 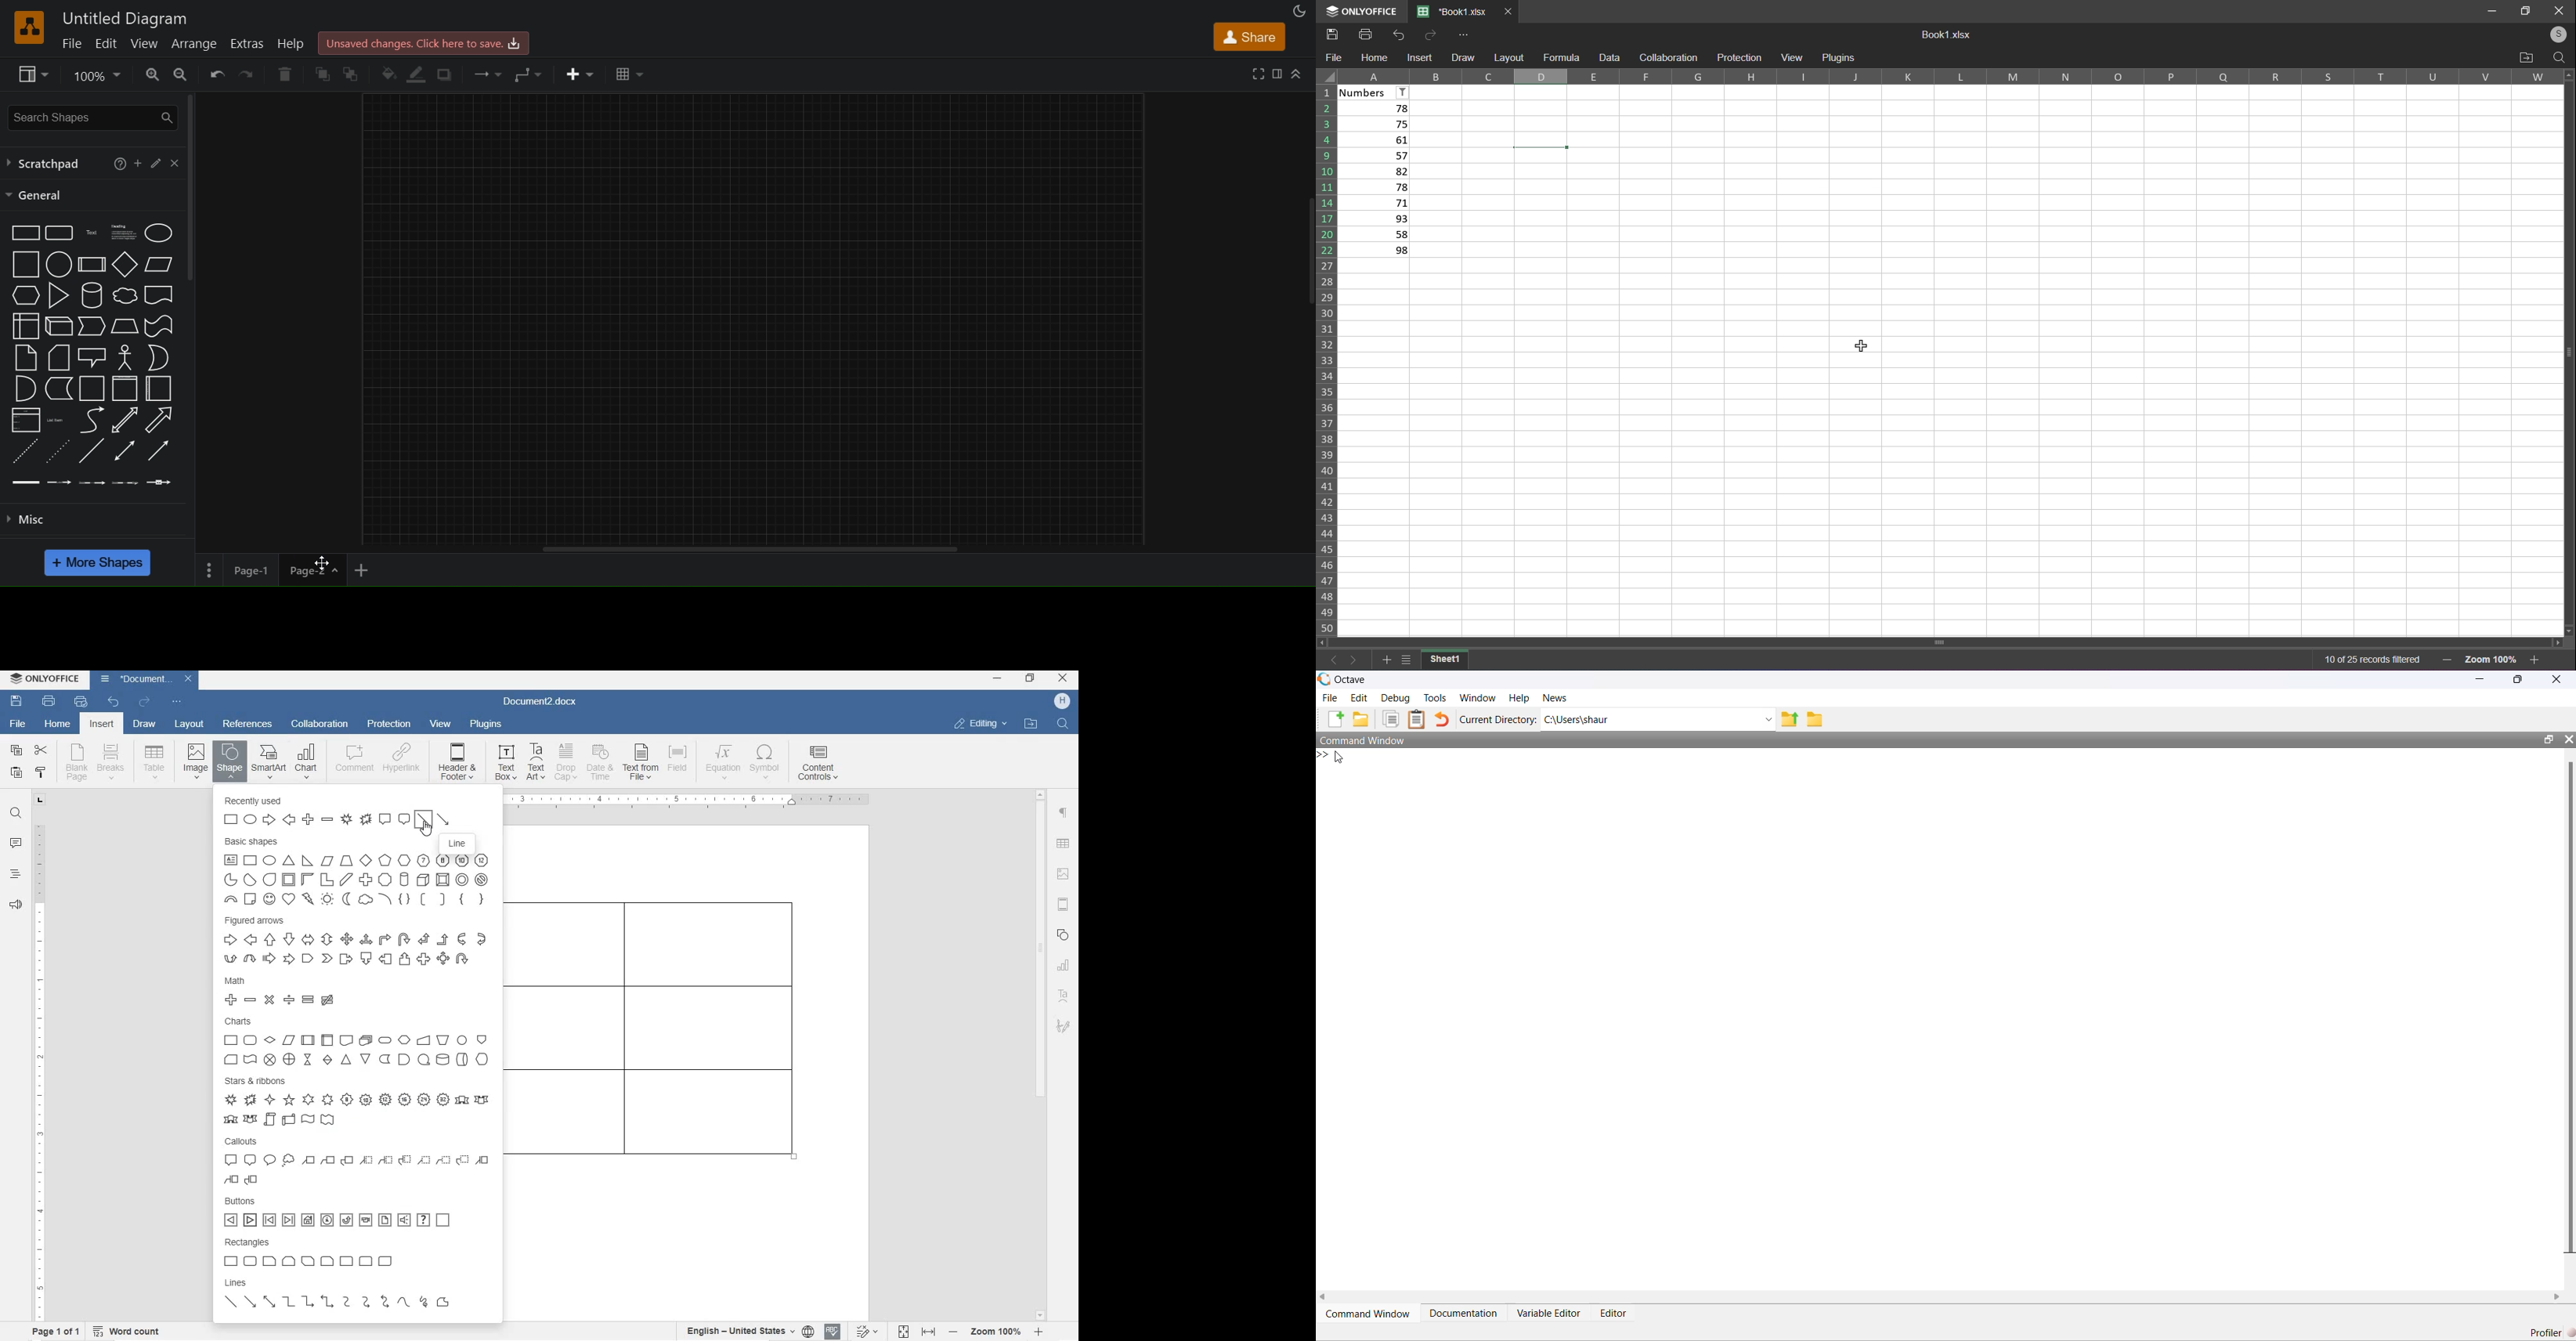 What do you see at coordinates (1251, 35) in the screenshot?
I see `share` at bounding box center [1251, 35].